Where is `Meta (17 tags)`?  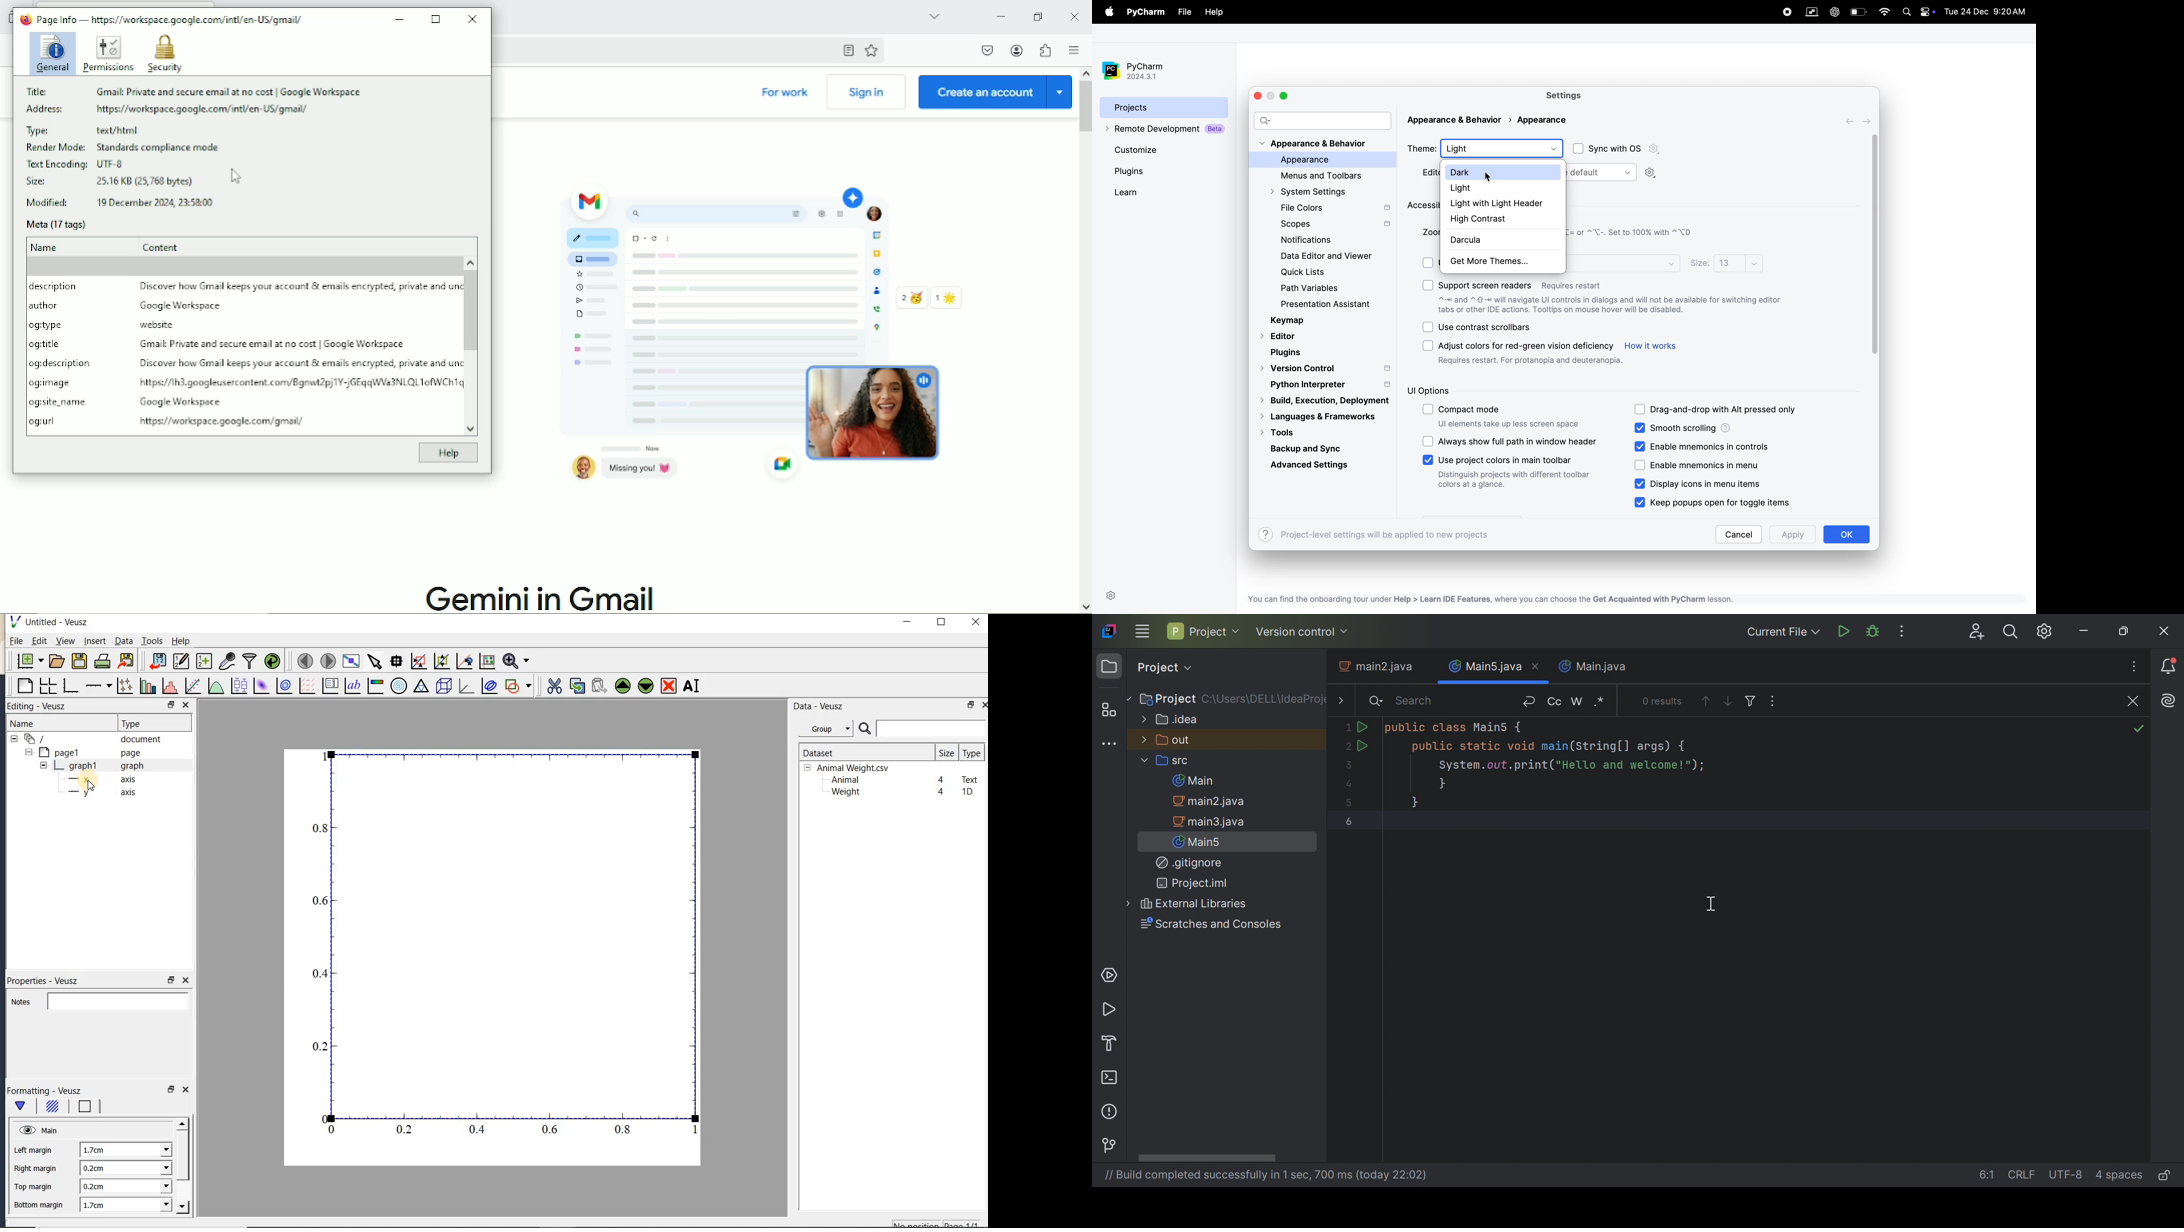 Meta (17 tags) is located at coordinates (55, 225).